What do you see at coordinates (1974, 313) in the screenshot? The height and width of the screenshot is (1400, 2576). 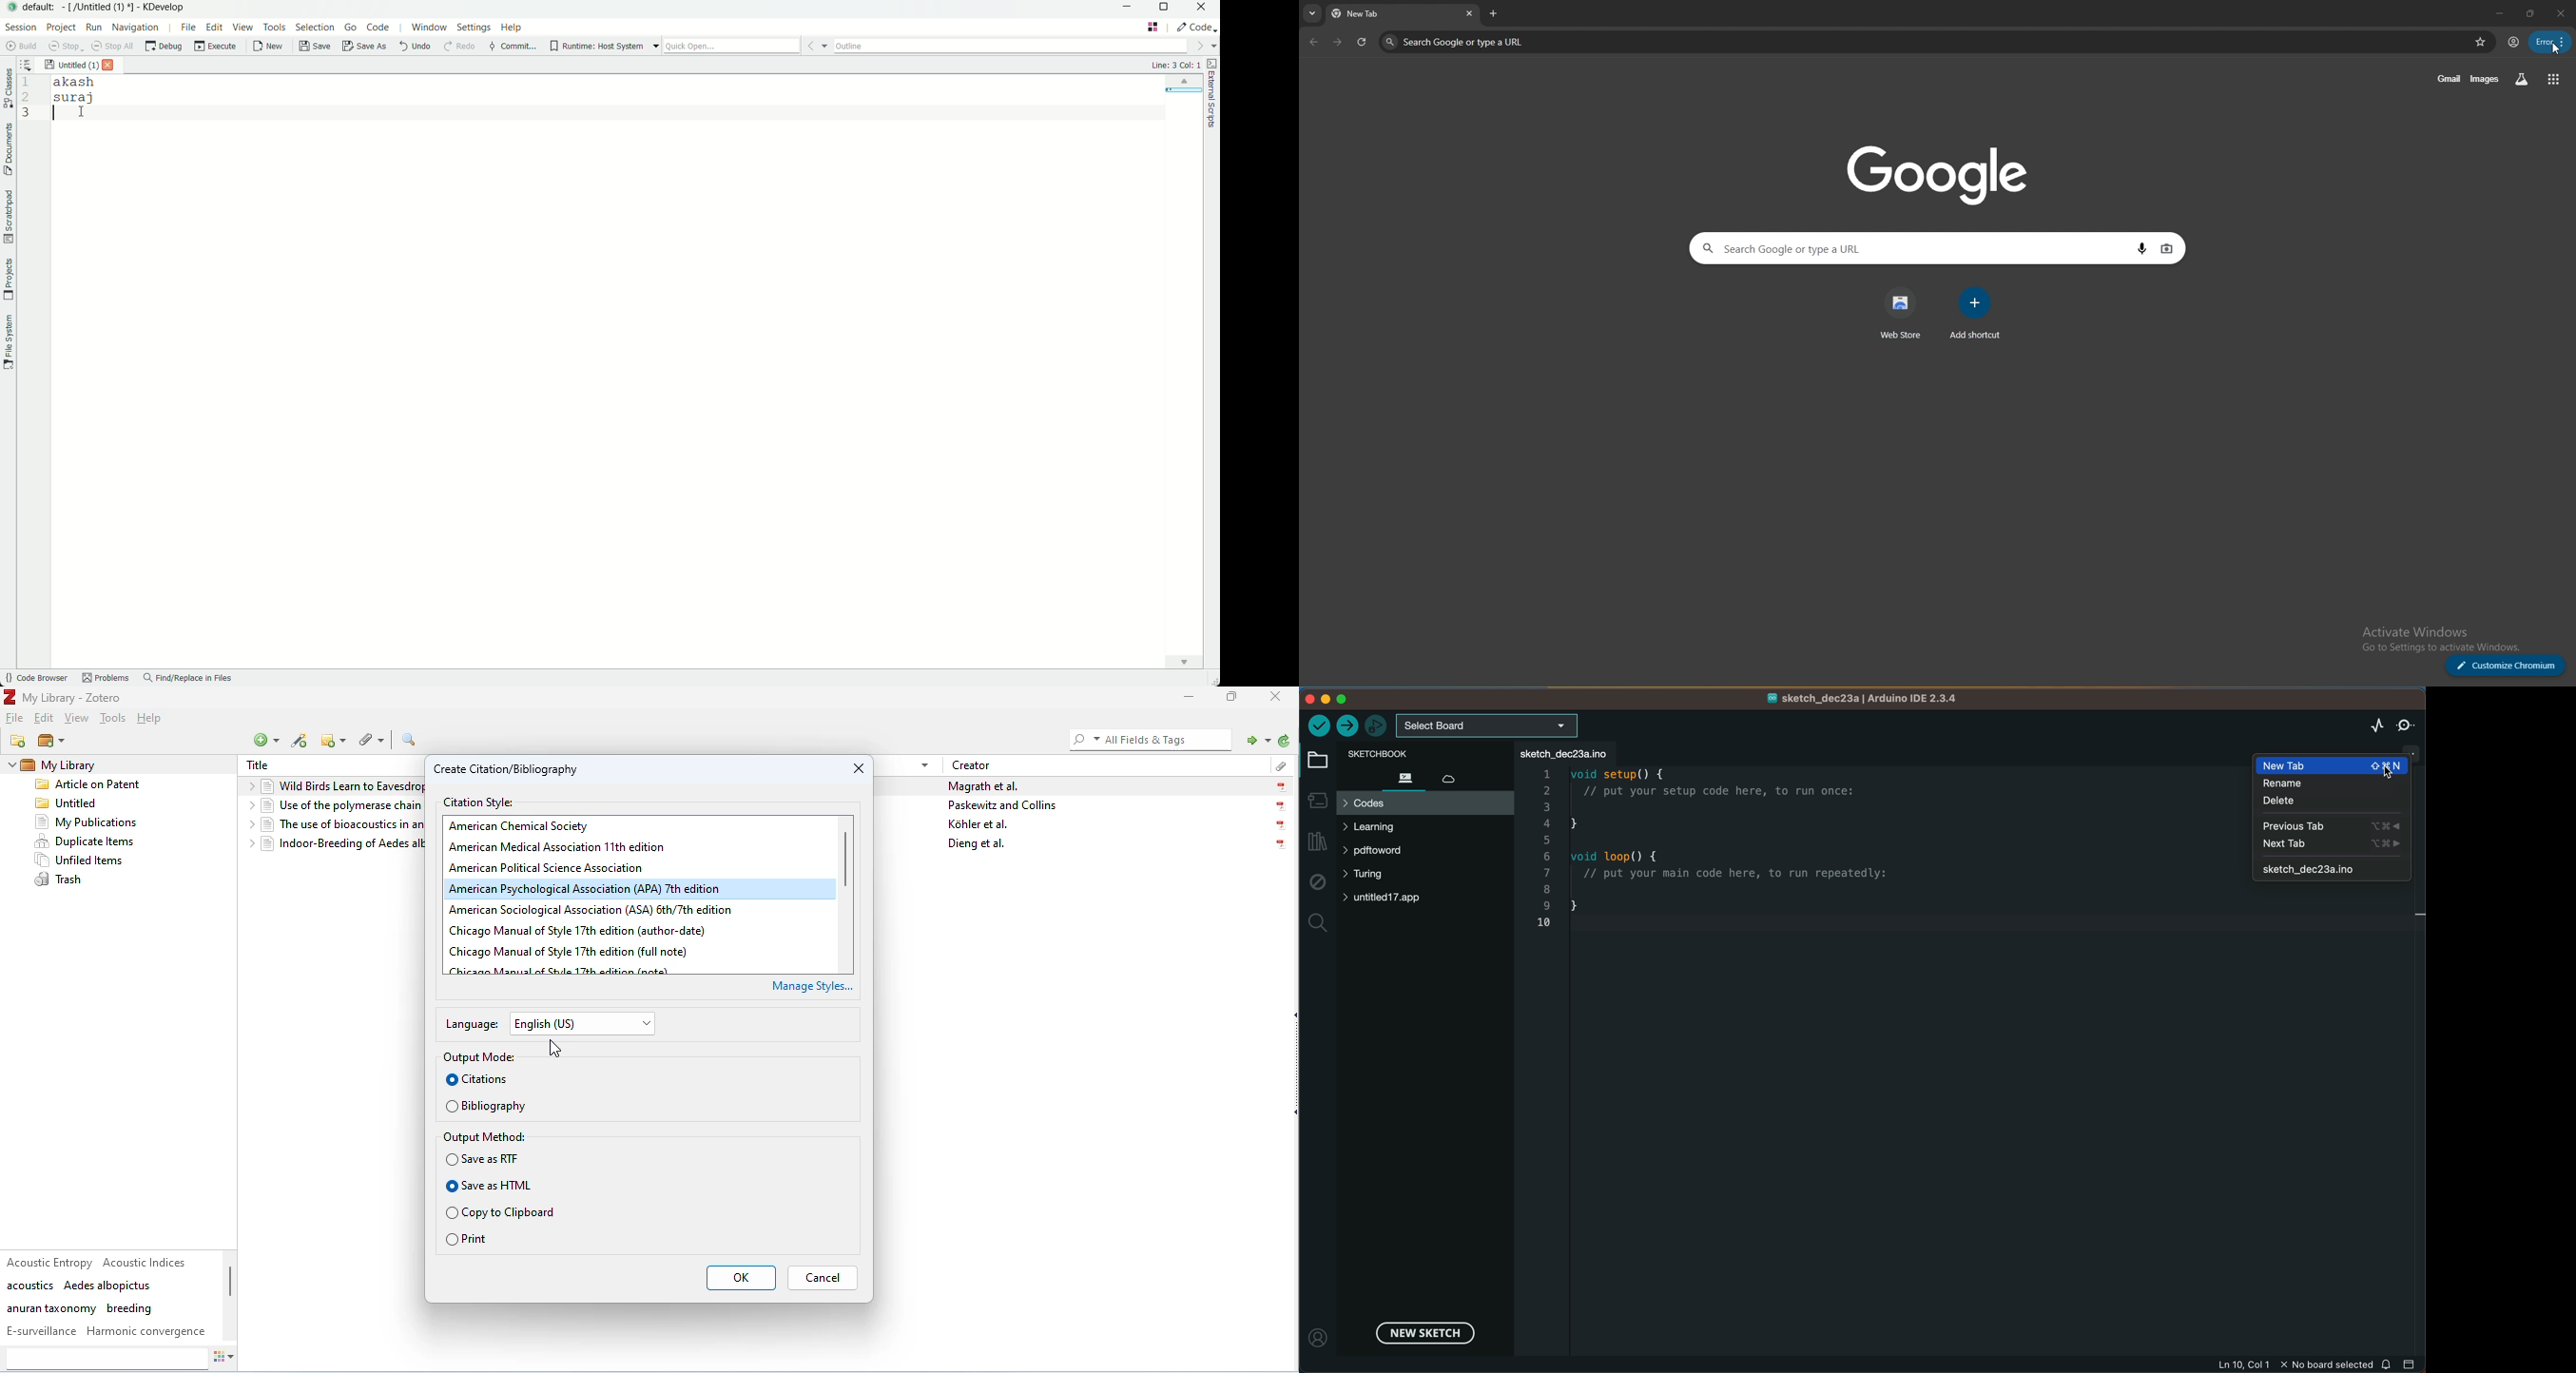 I see `add shortcut` at bounding box center [1974, 313].